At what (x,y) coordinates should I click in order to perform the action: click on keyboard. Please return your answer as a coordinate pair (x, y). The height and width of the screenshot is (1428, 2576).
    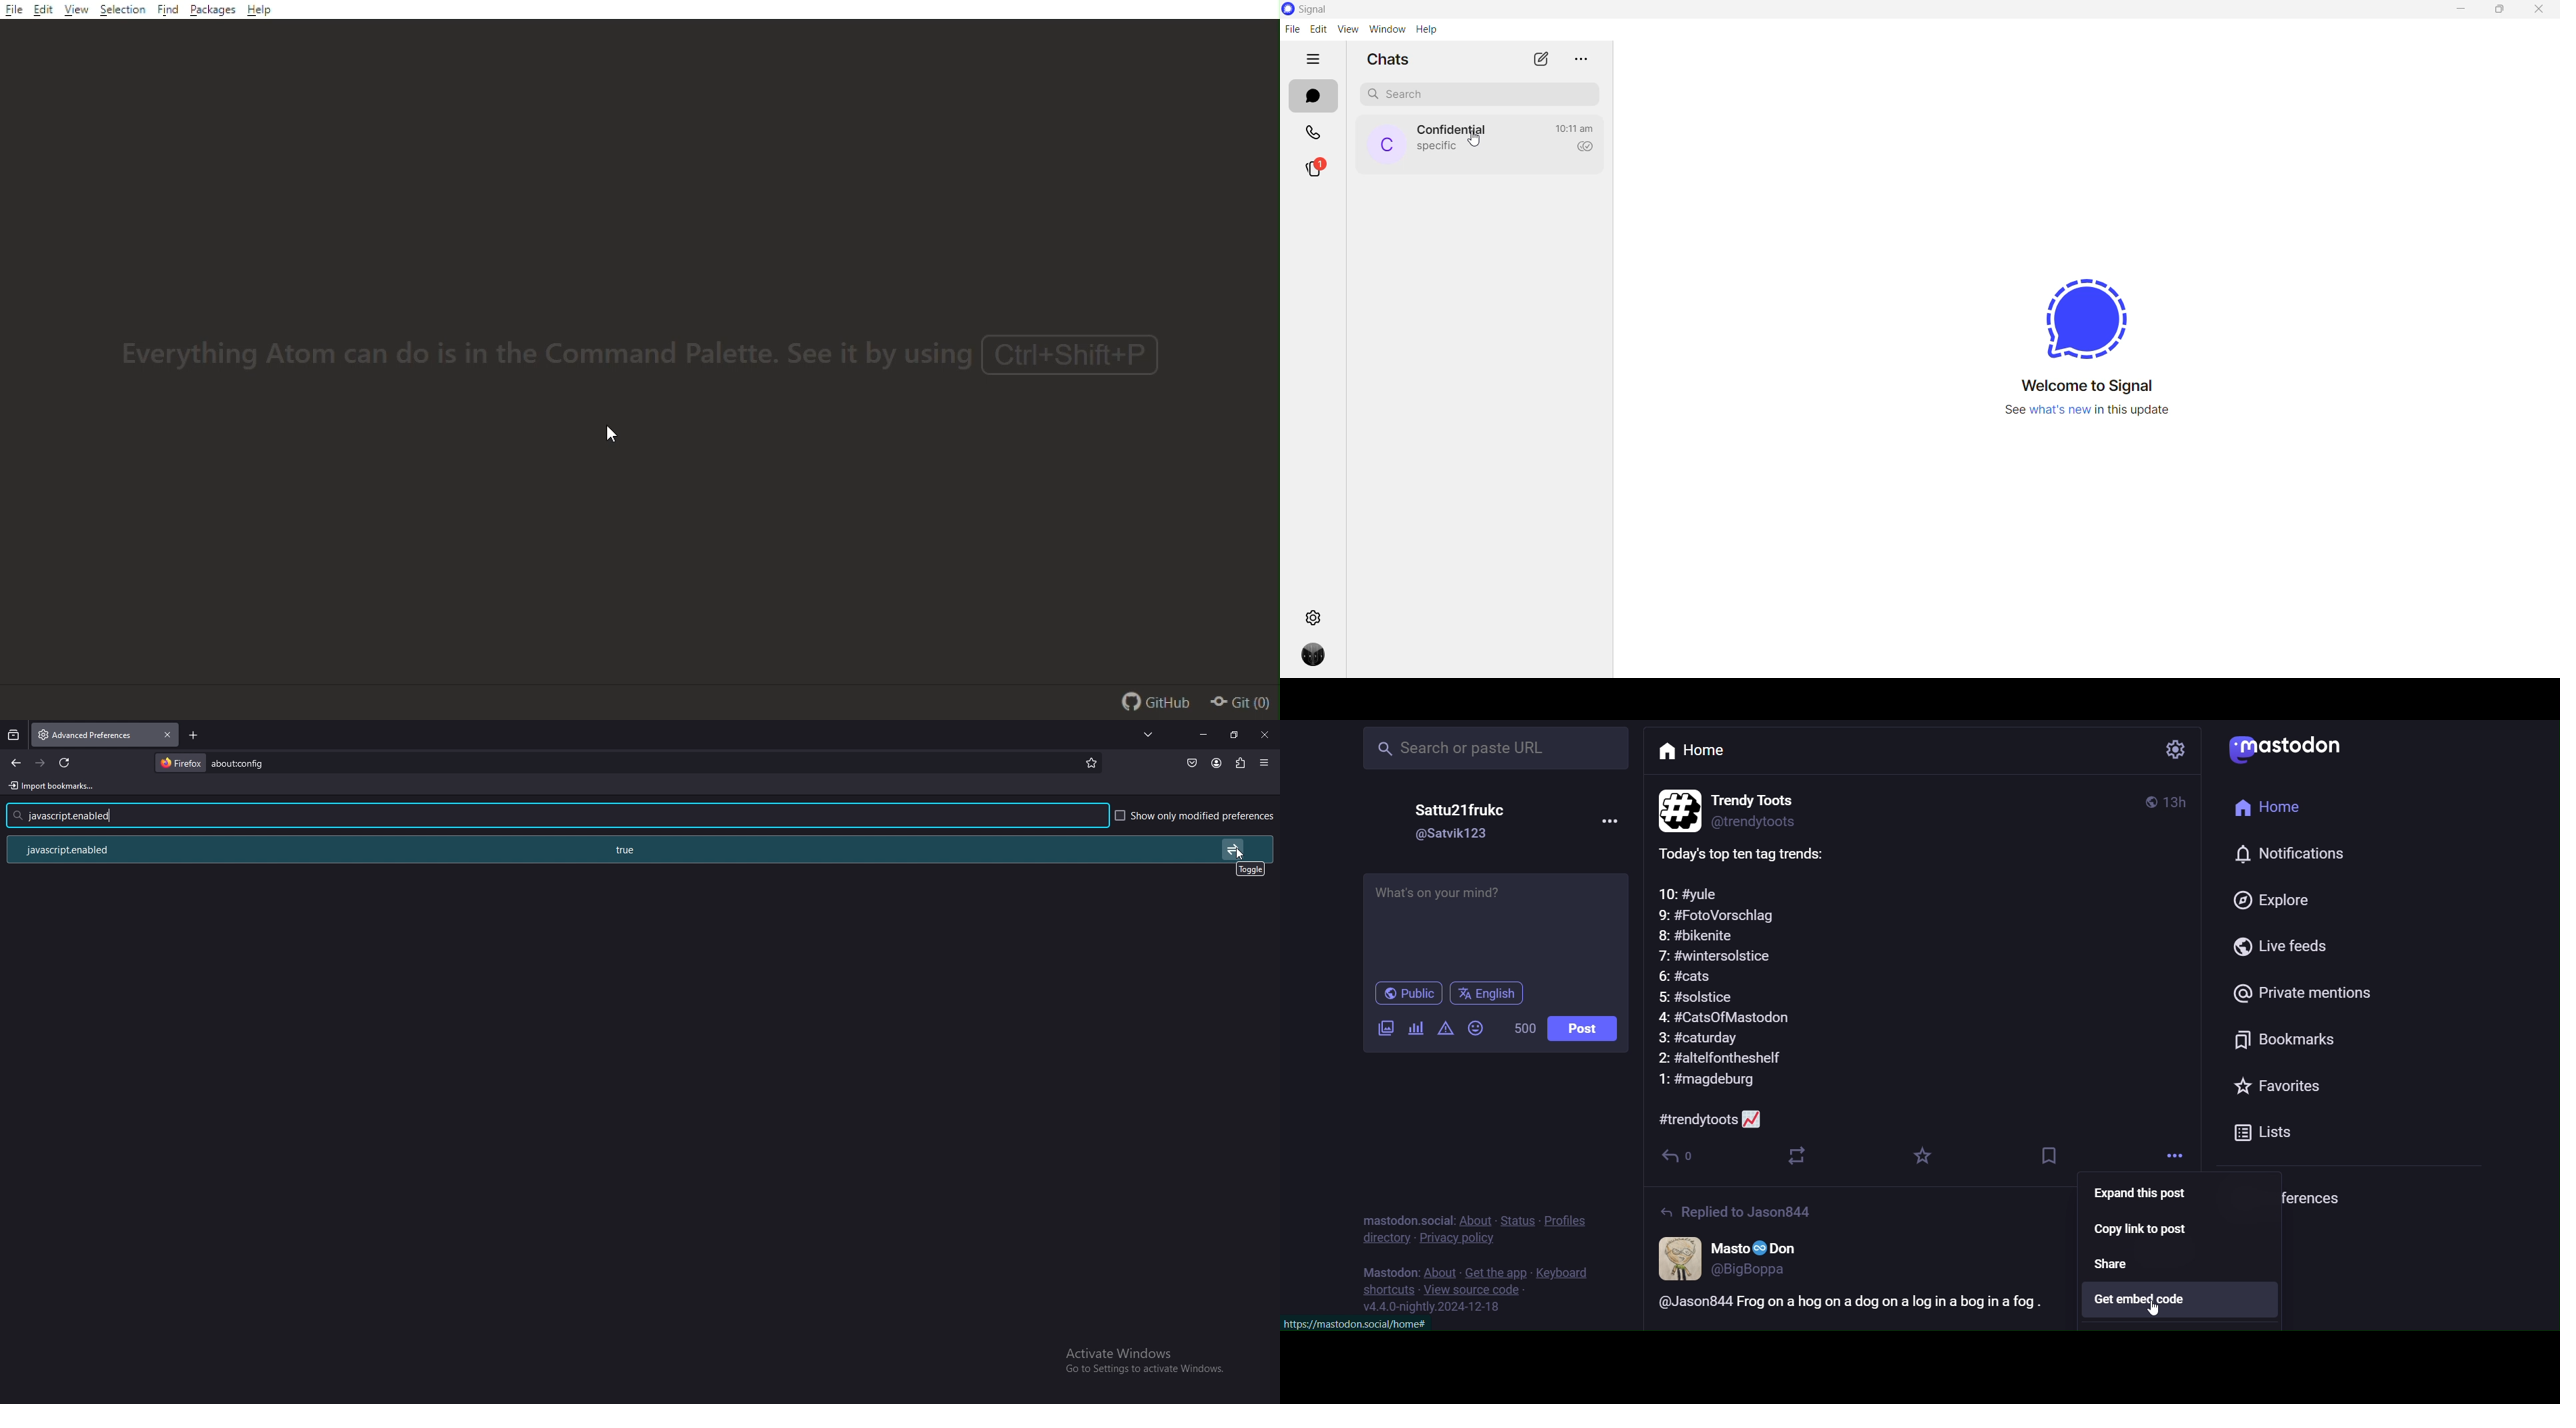
    Looking at the image, I should click on (1567, 1272).